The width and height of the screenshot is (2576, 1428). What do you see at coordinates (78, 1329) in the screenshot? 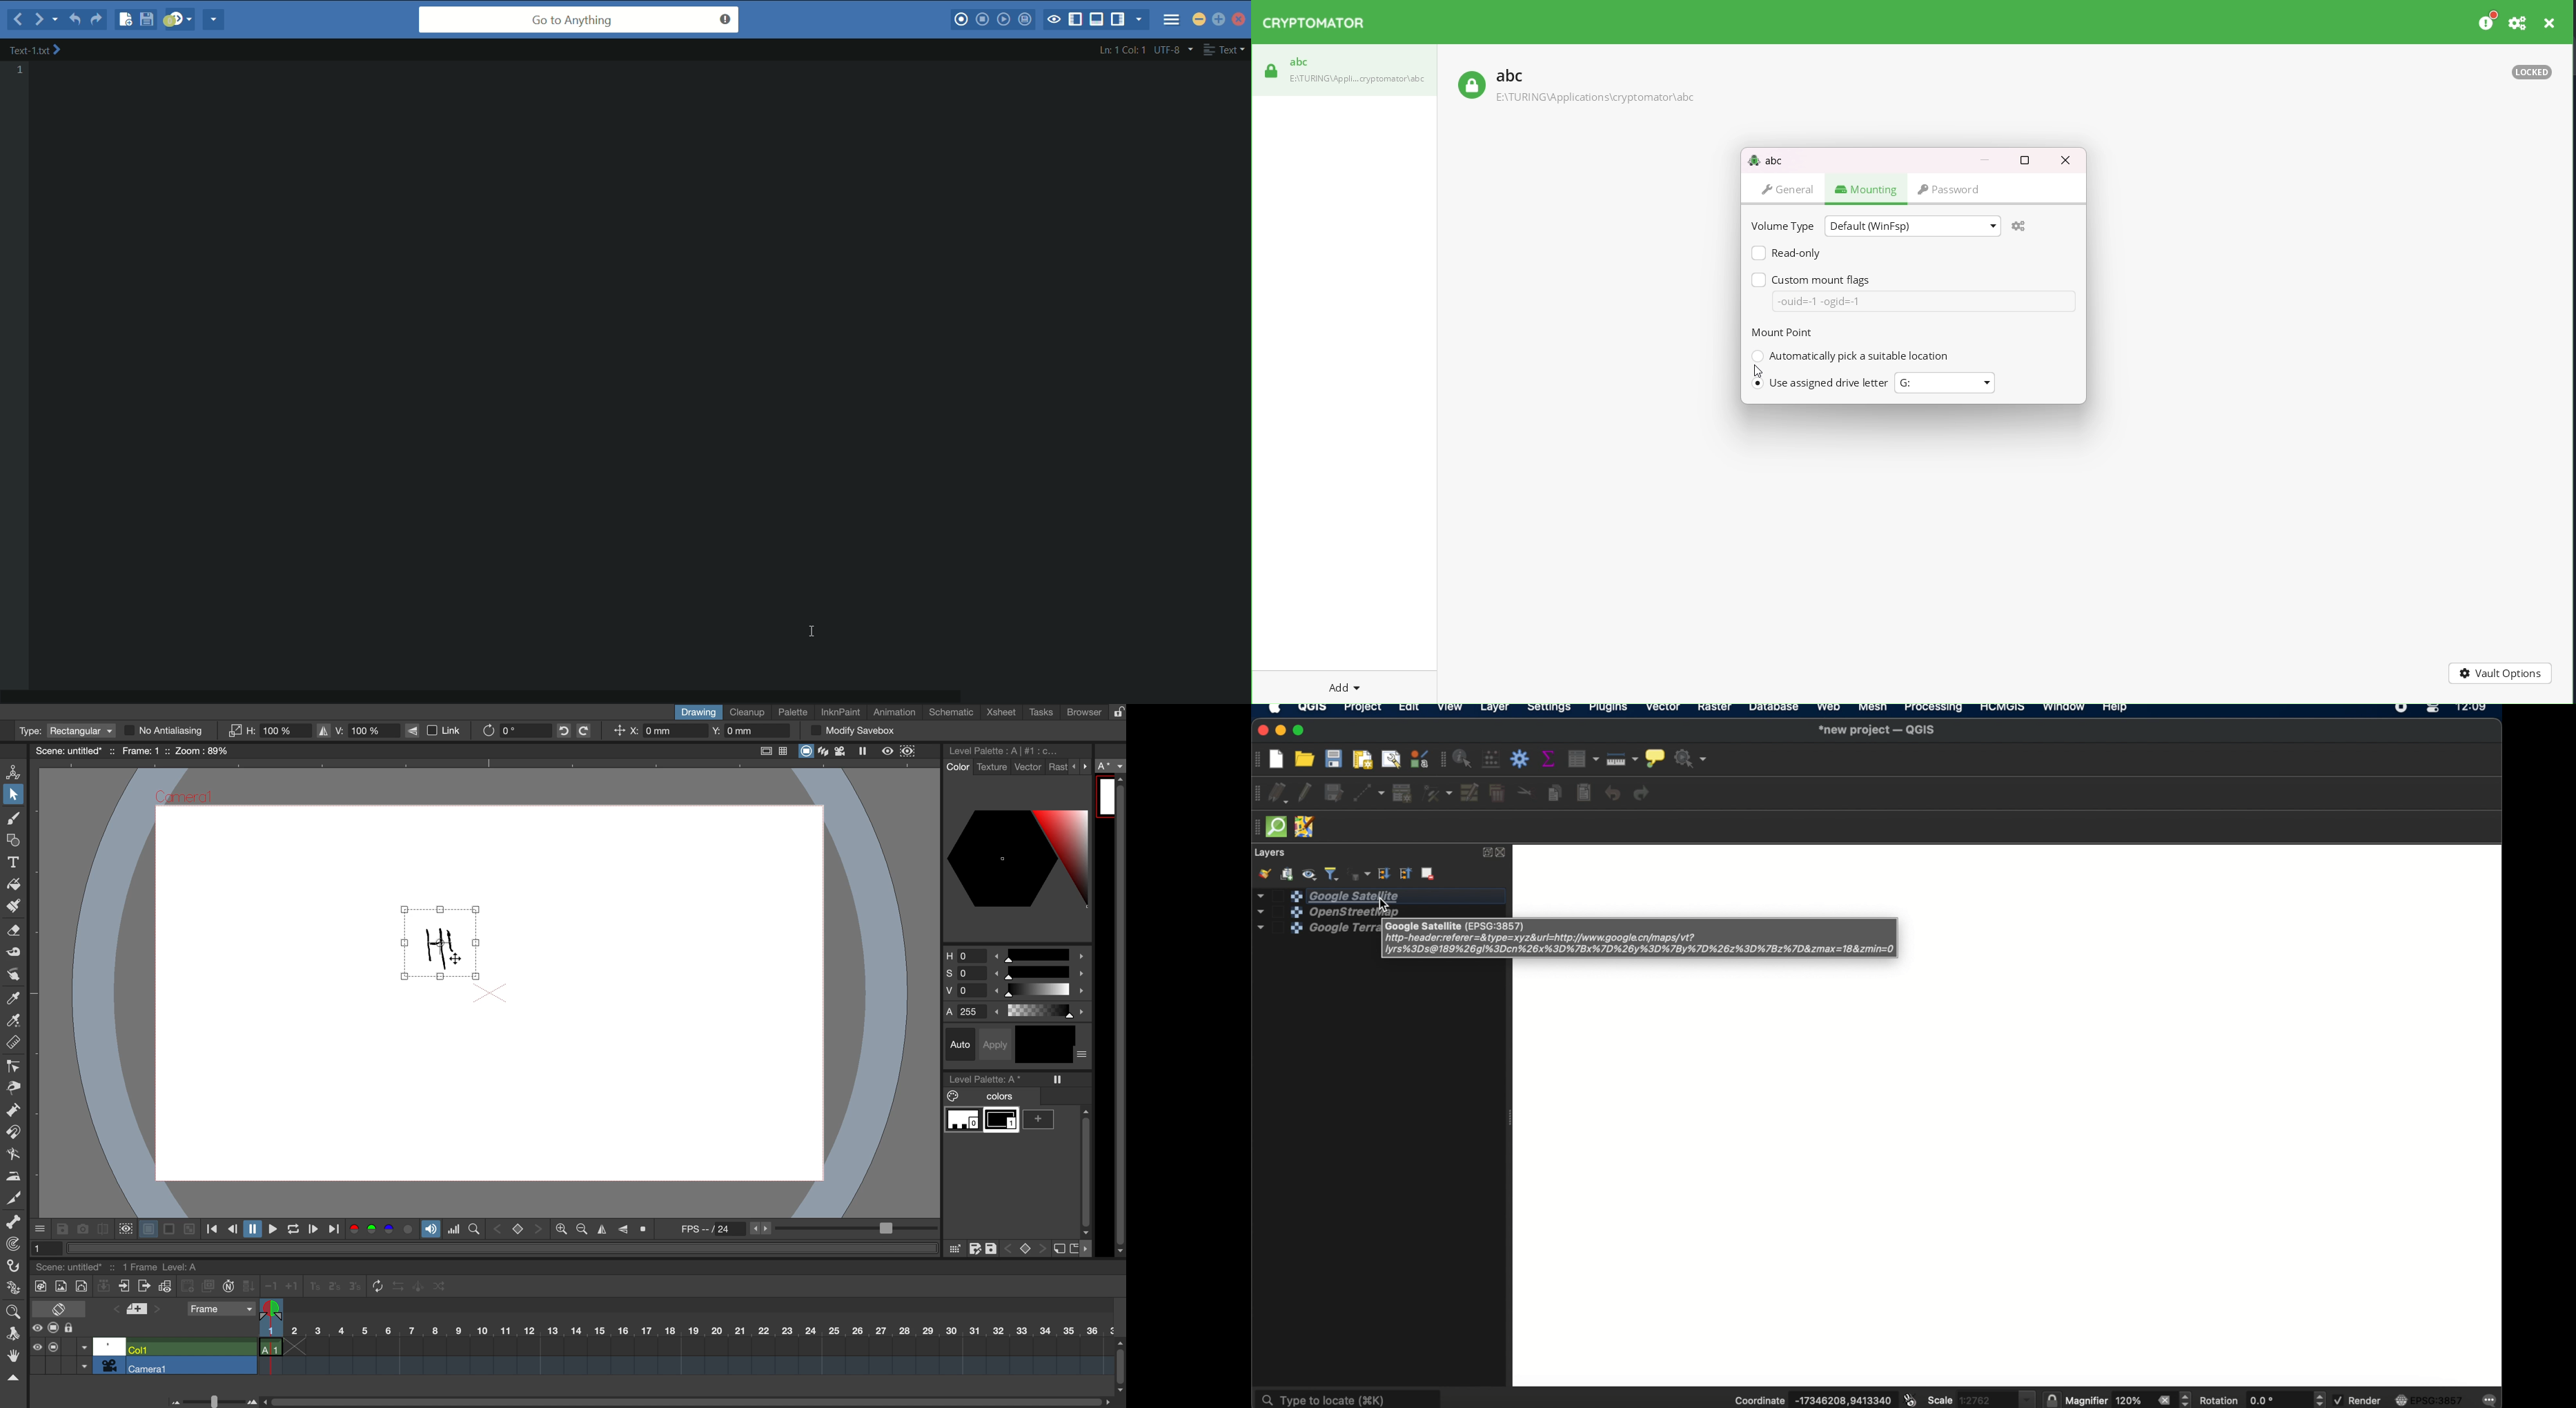
I see `lock toggle all` at bounding box center [78, 1329].